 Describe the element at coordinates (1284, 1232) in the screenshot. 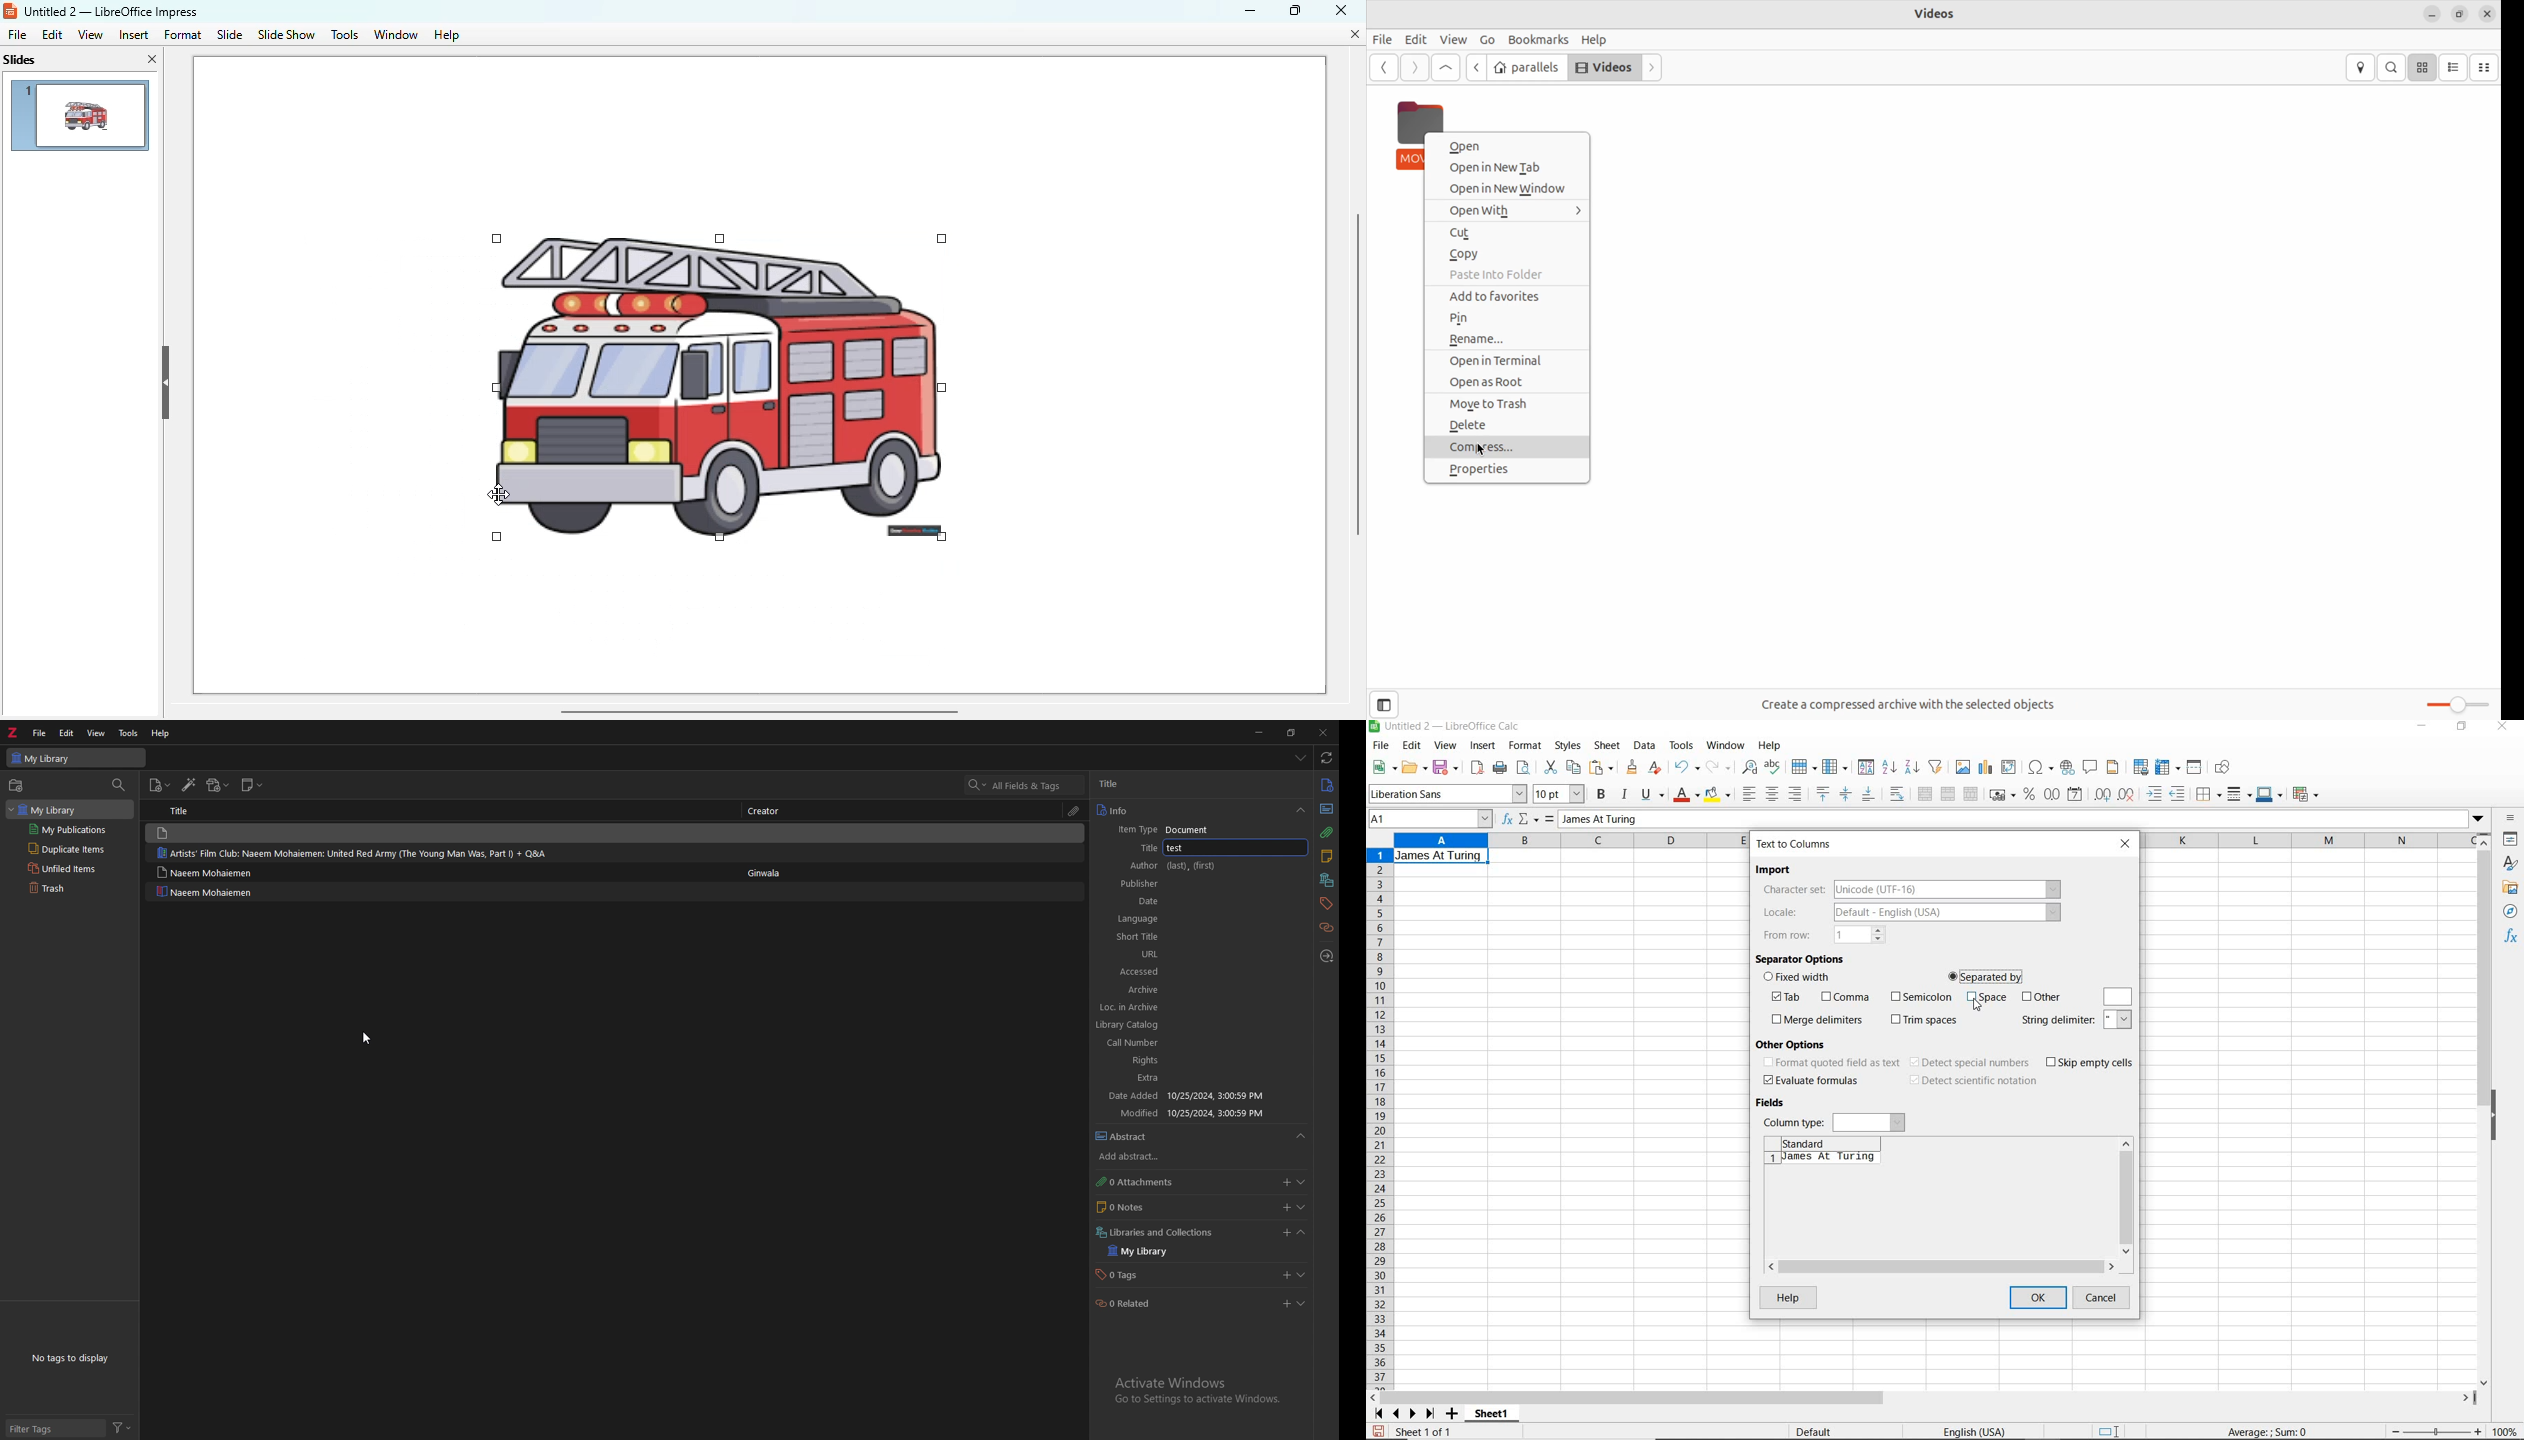

I see `date added input` at that location.